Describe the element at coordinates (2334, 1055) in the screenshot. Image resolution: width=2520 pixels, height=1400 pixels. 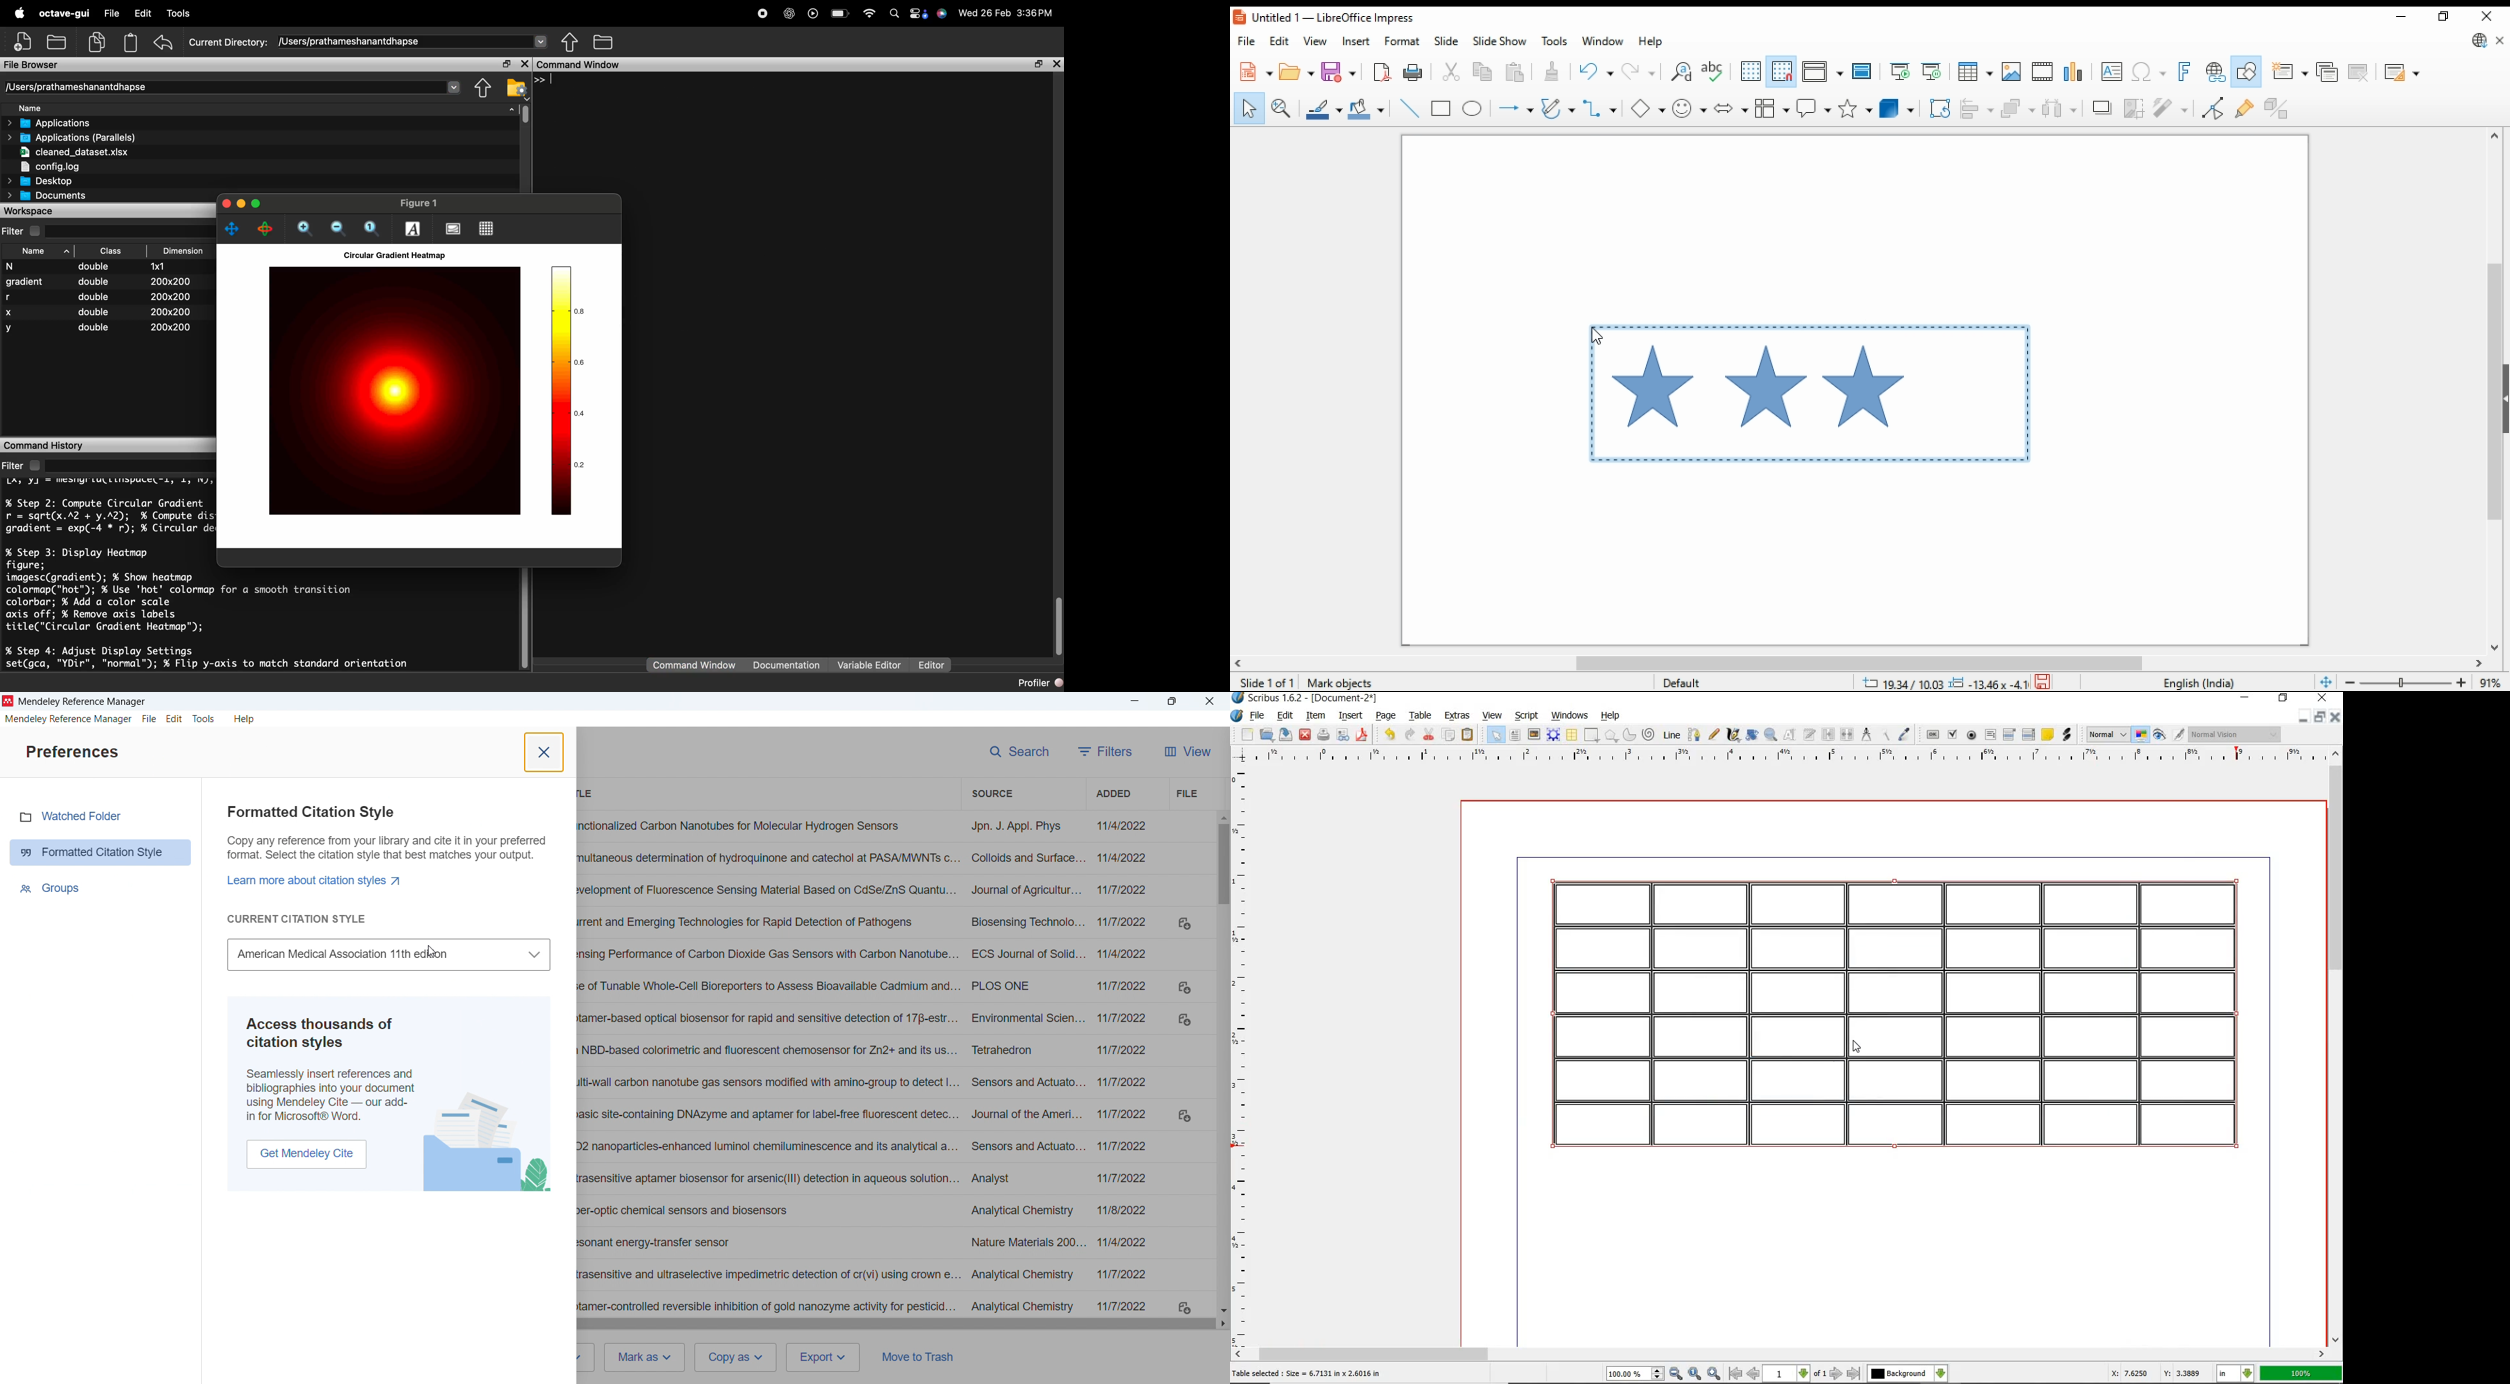
I see `scrollbar` at that location.